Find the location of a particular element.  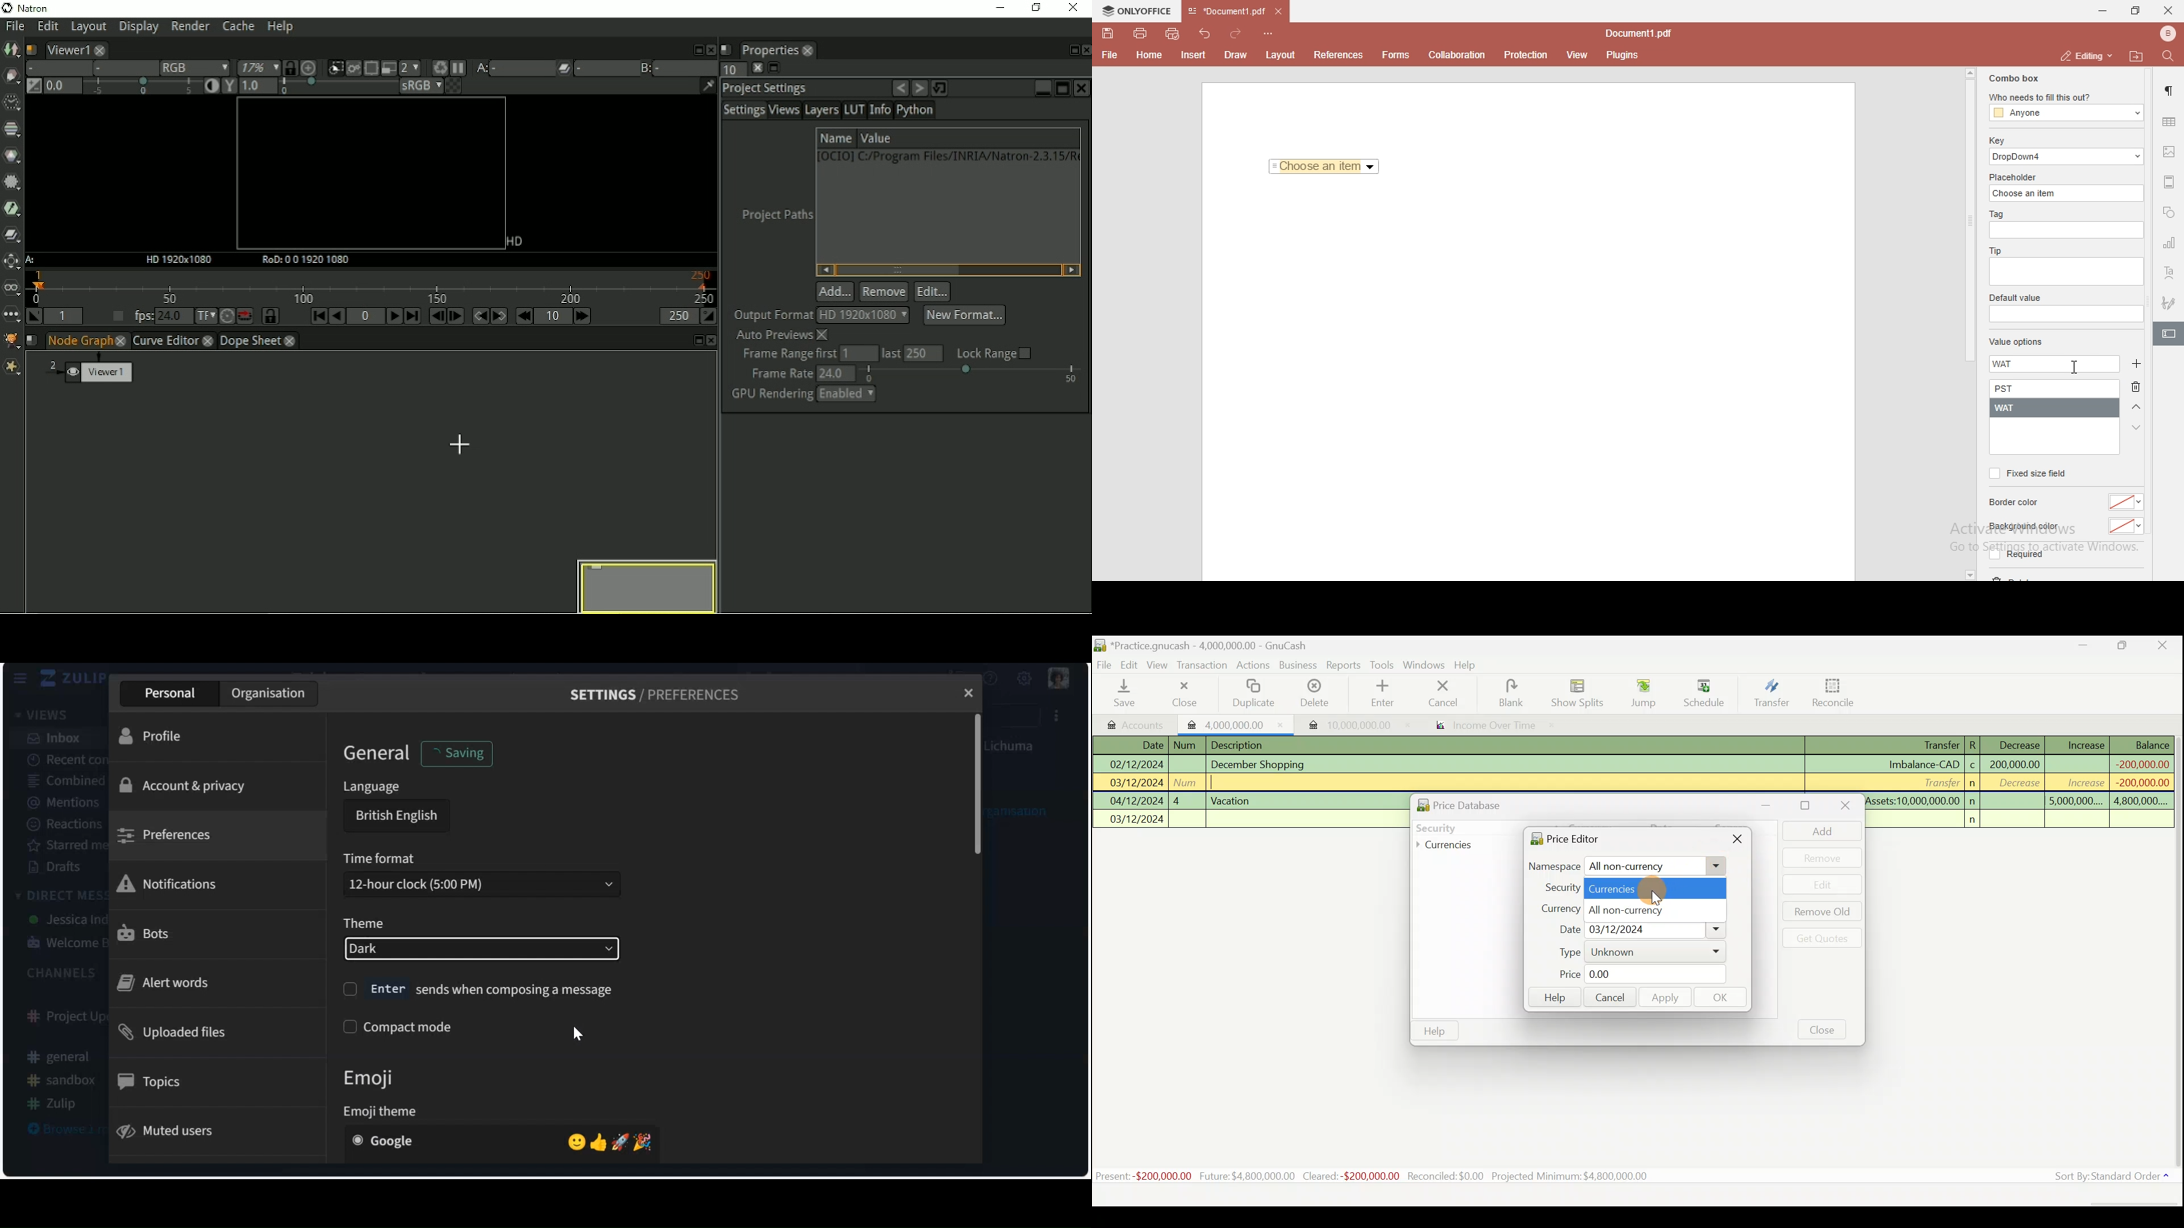

Minimise is located at coordinates (1773, 805).